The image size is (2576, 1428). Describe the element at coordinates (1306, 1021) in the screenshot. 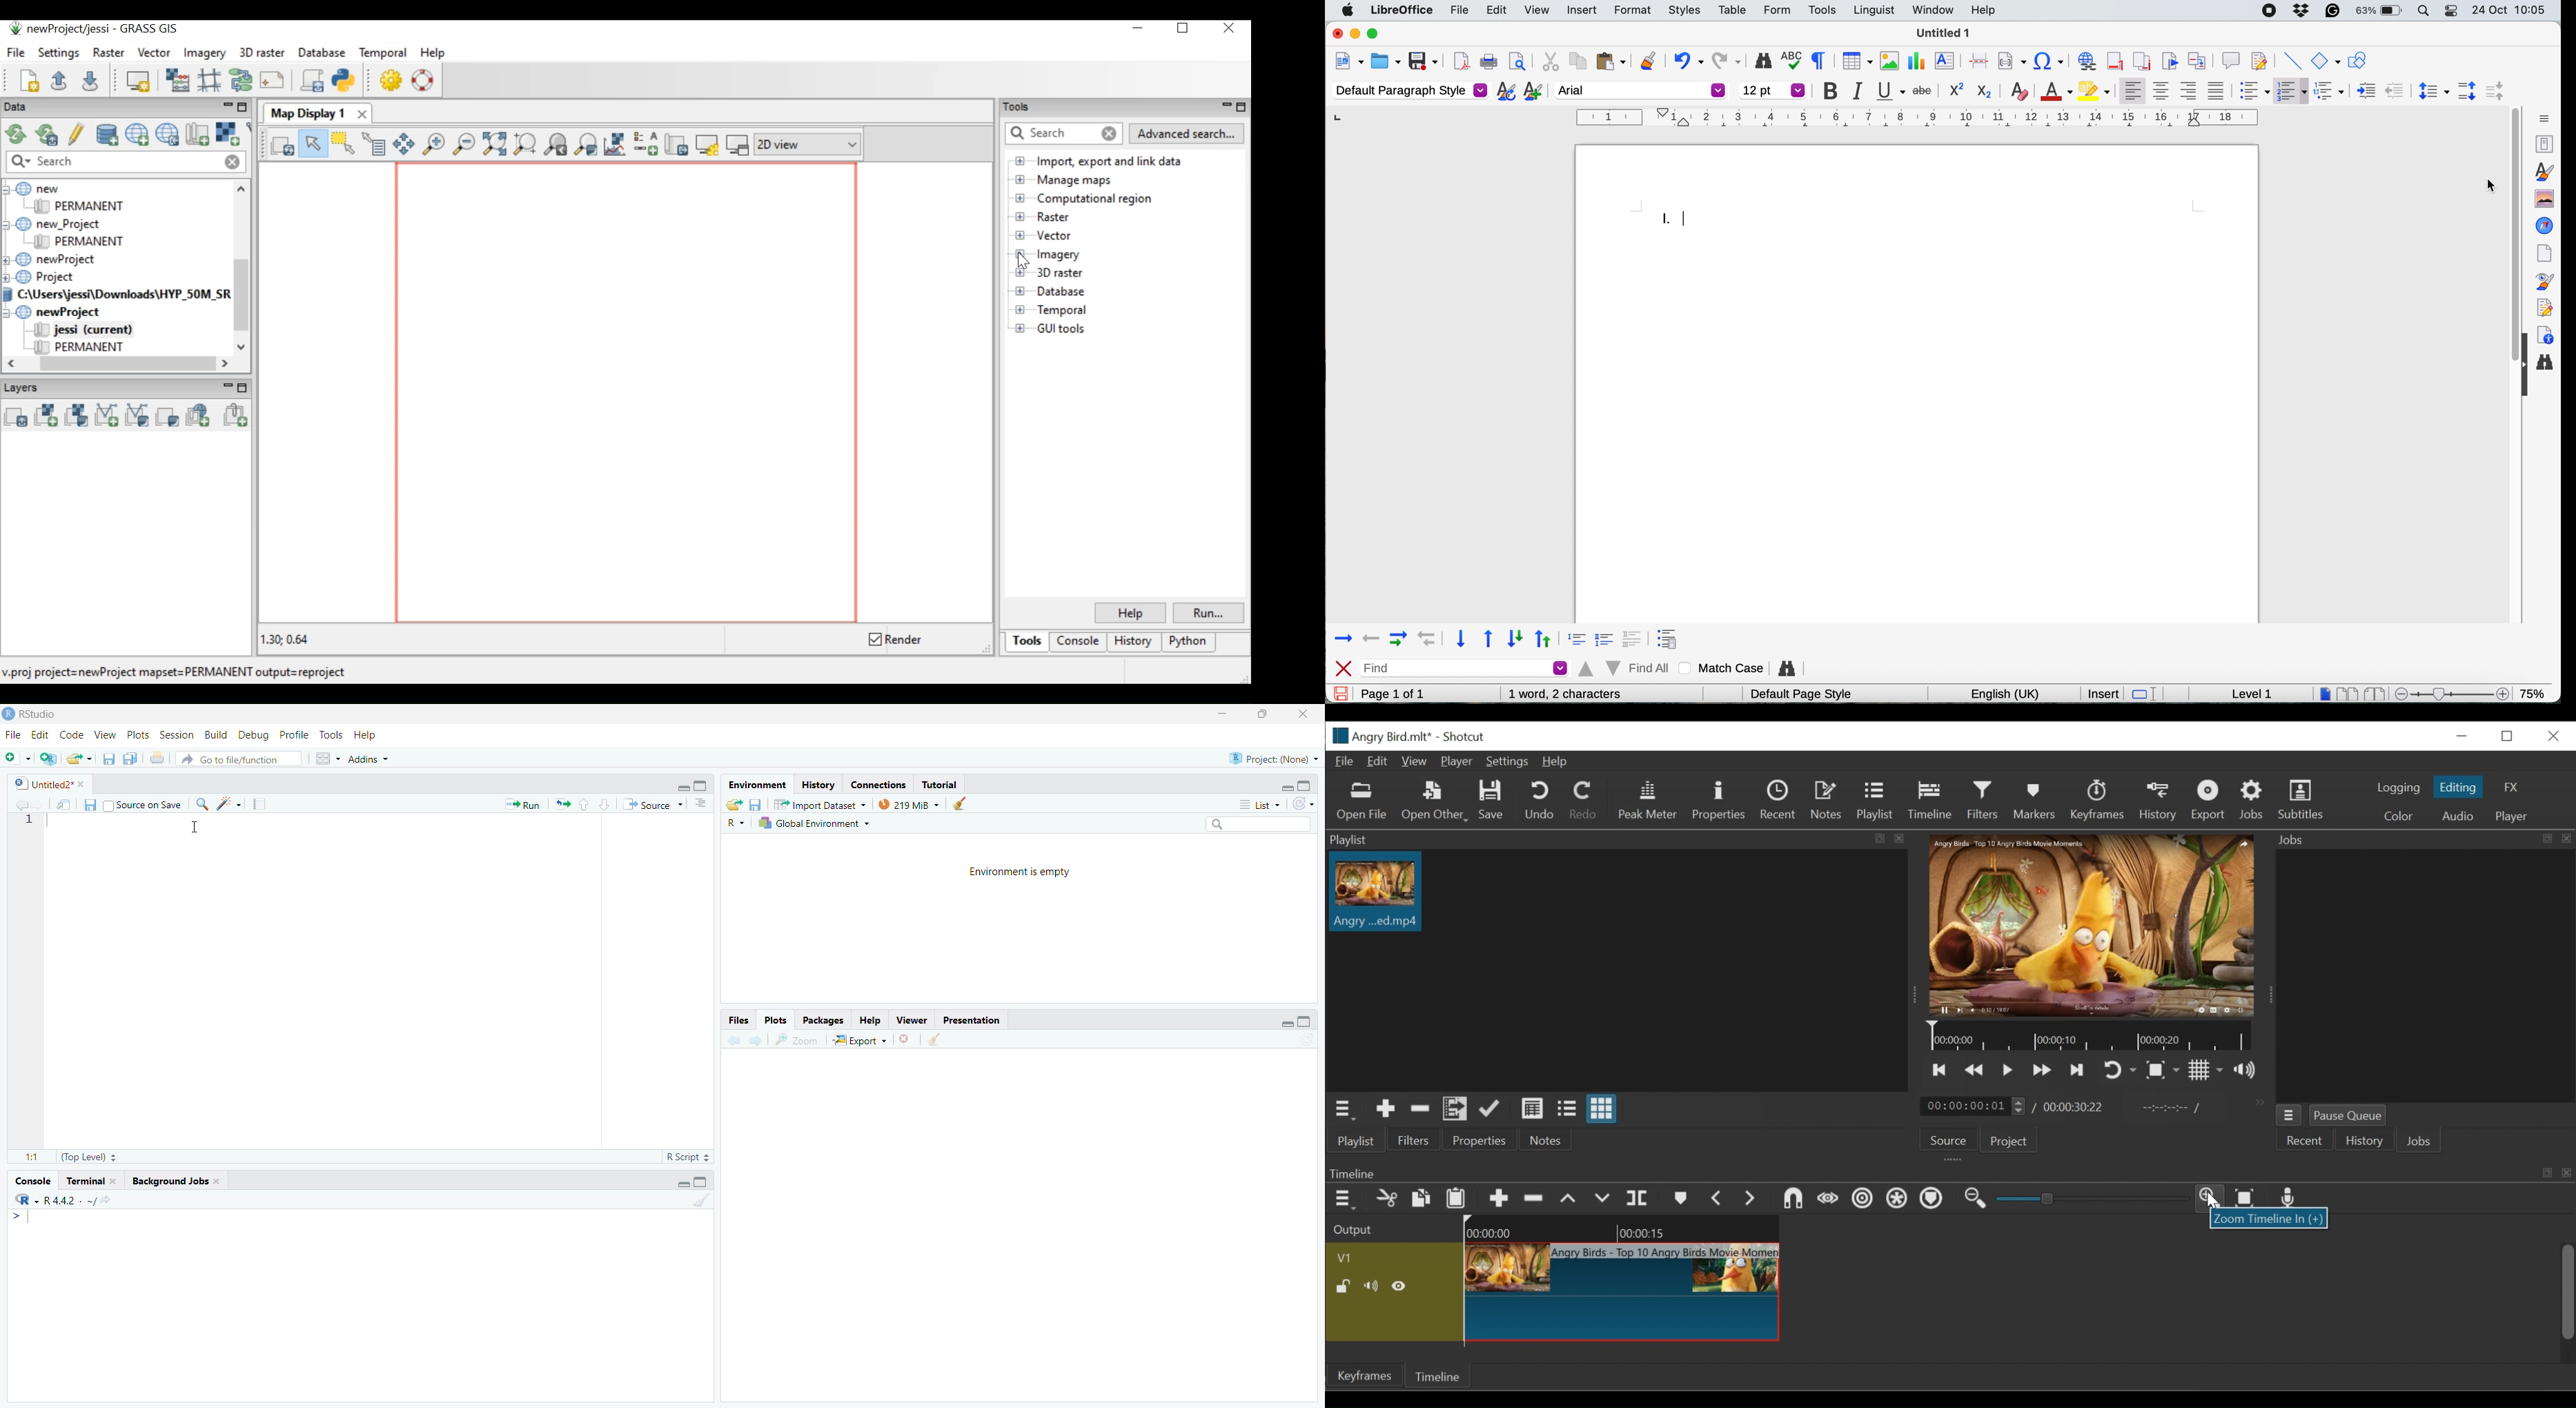

I see `Full Height` at that location.